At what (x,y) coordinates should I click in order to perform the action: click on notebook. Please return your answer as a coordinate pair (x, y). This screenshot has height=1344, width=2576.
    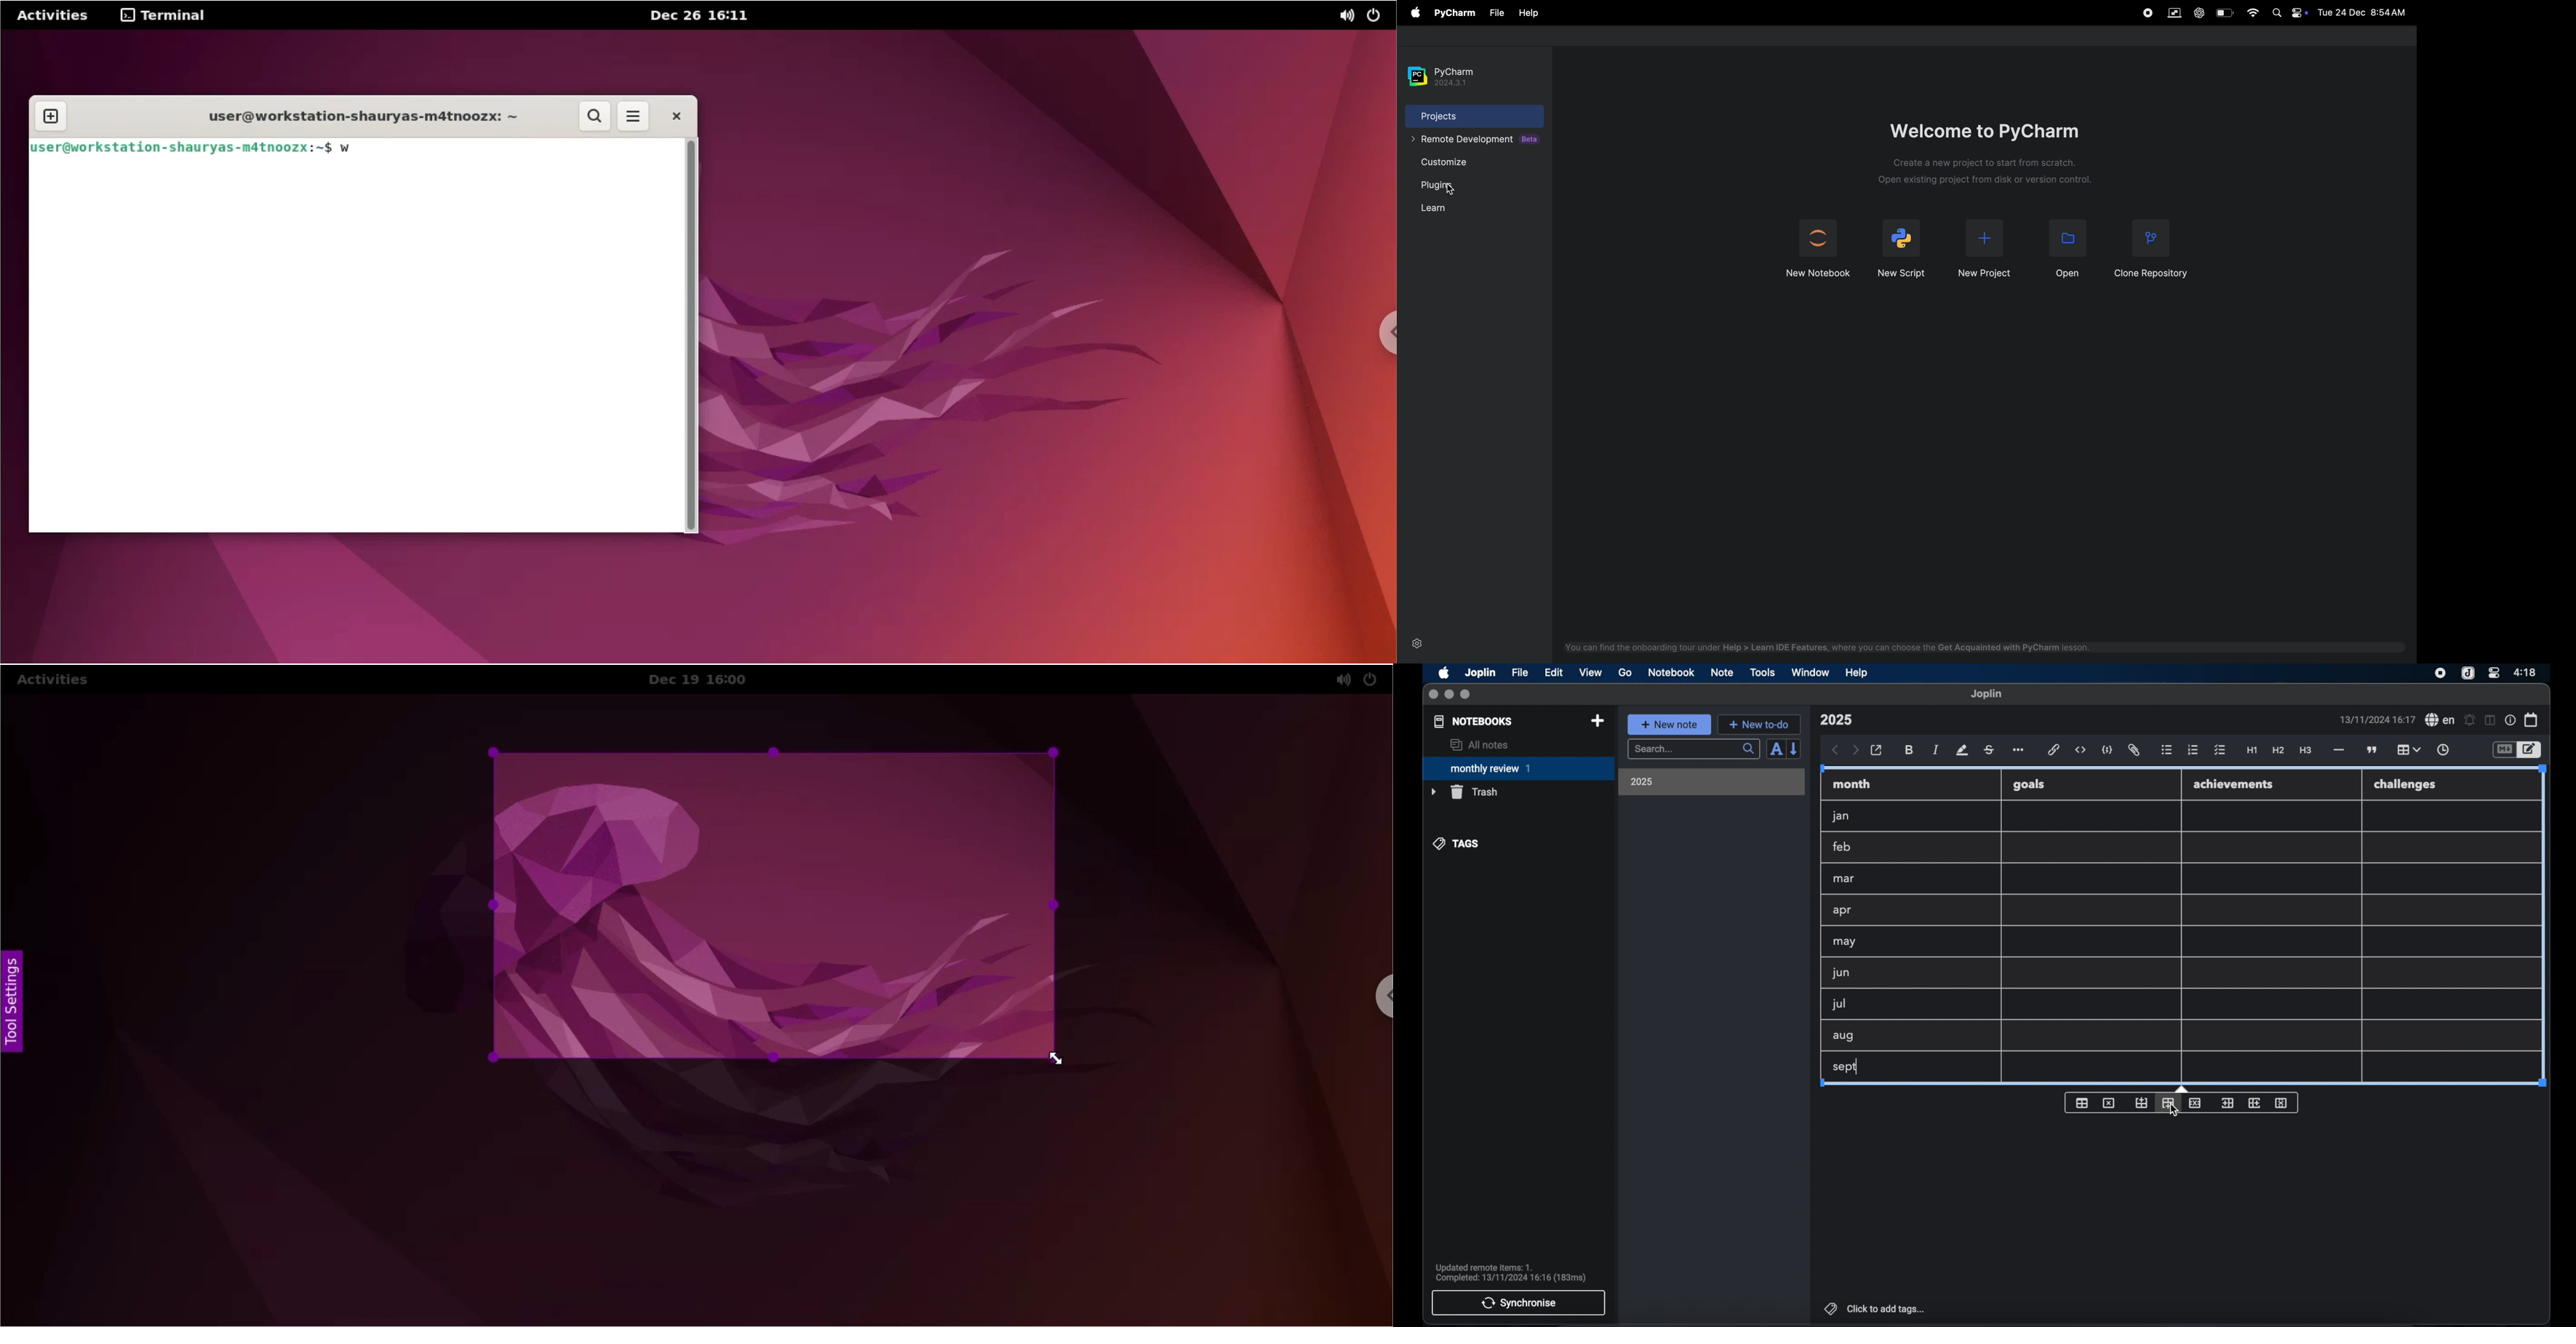
    Looking at the image, I should click on (1671, 673).